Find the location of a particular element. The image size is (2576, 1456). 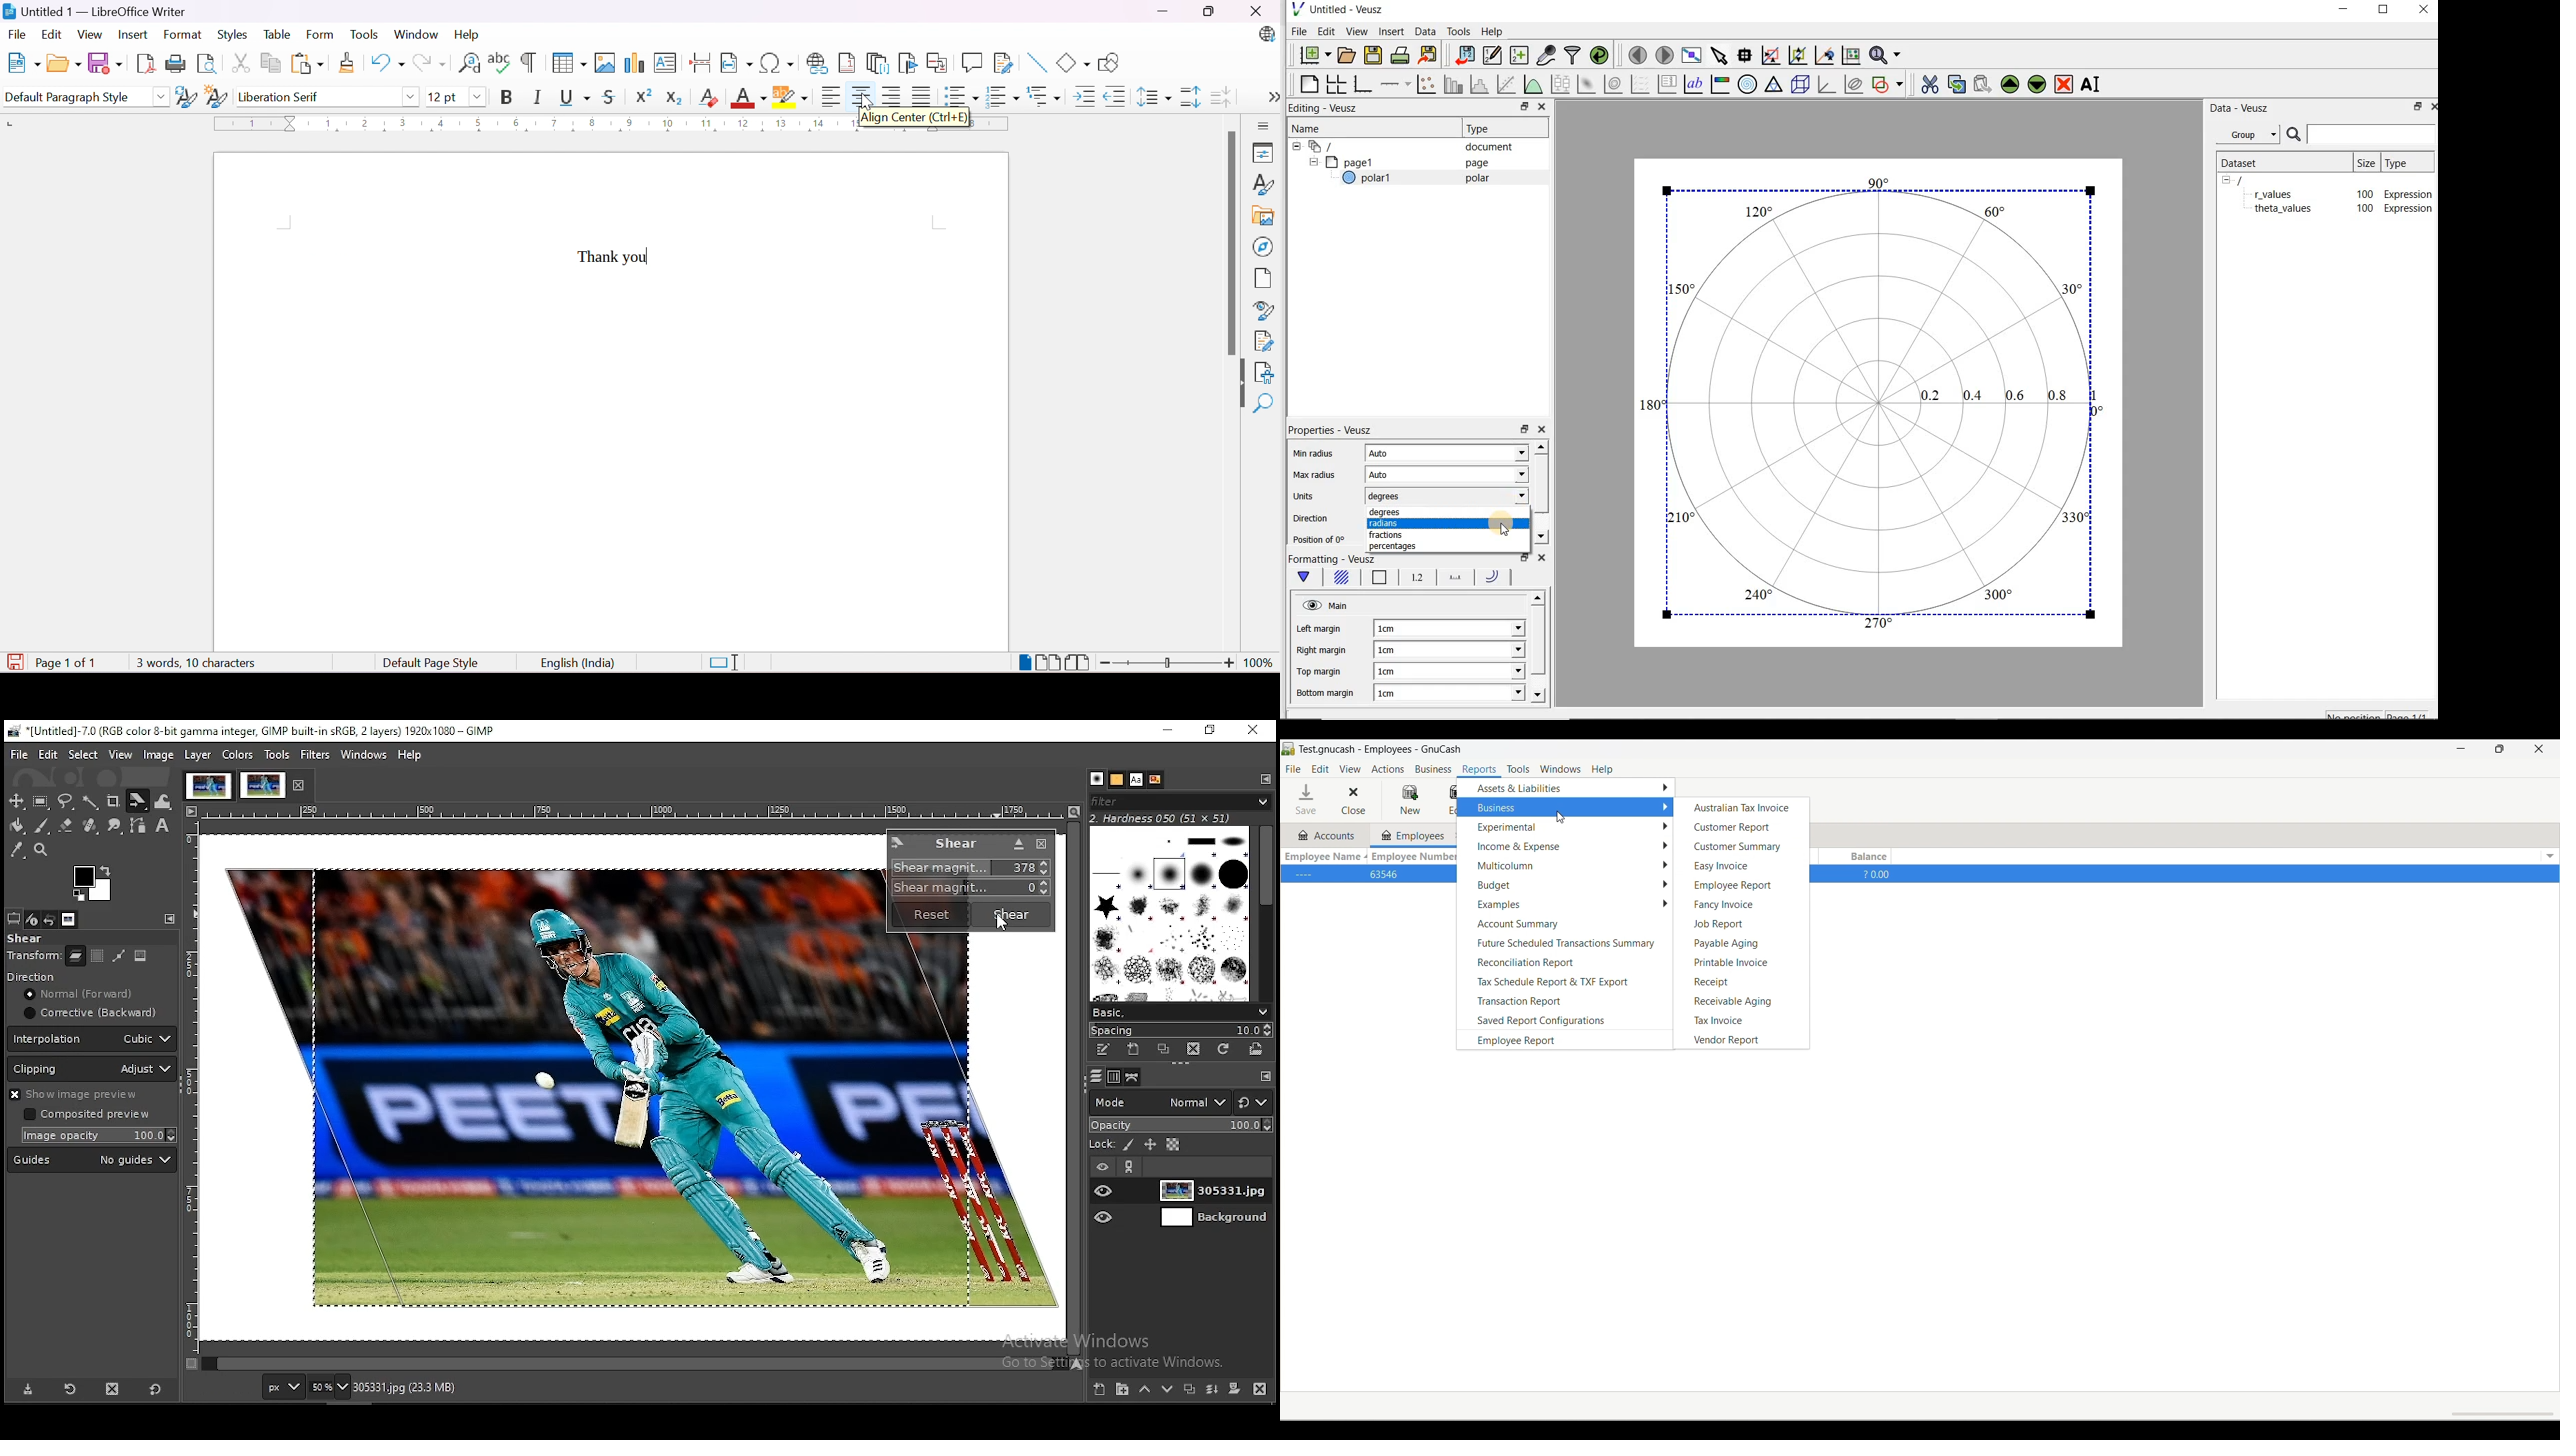

Main is located at coordinates (1342, 606).